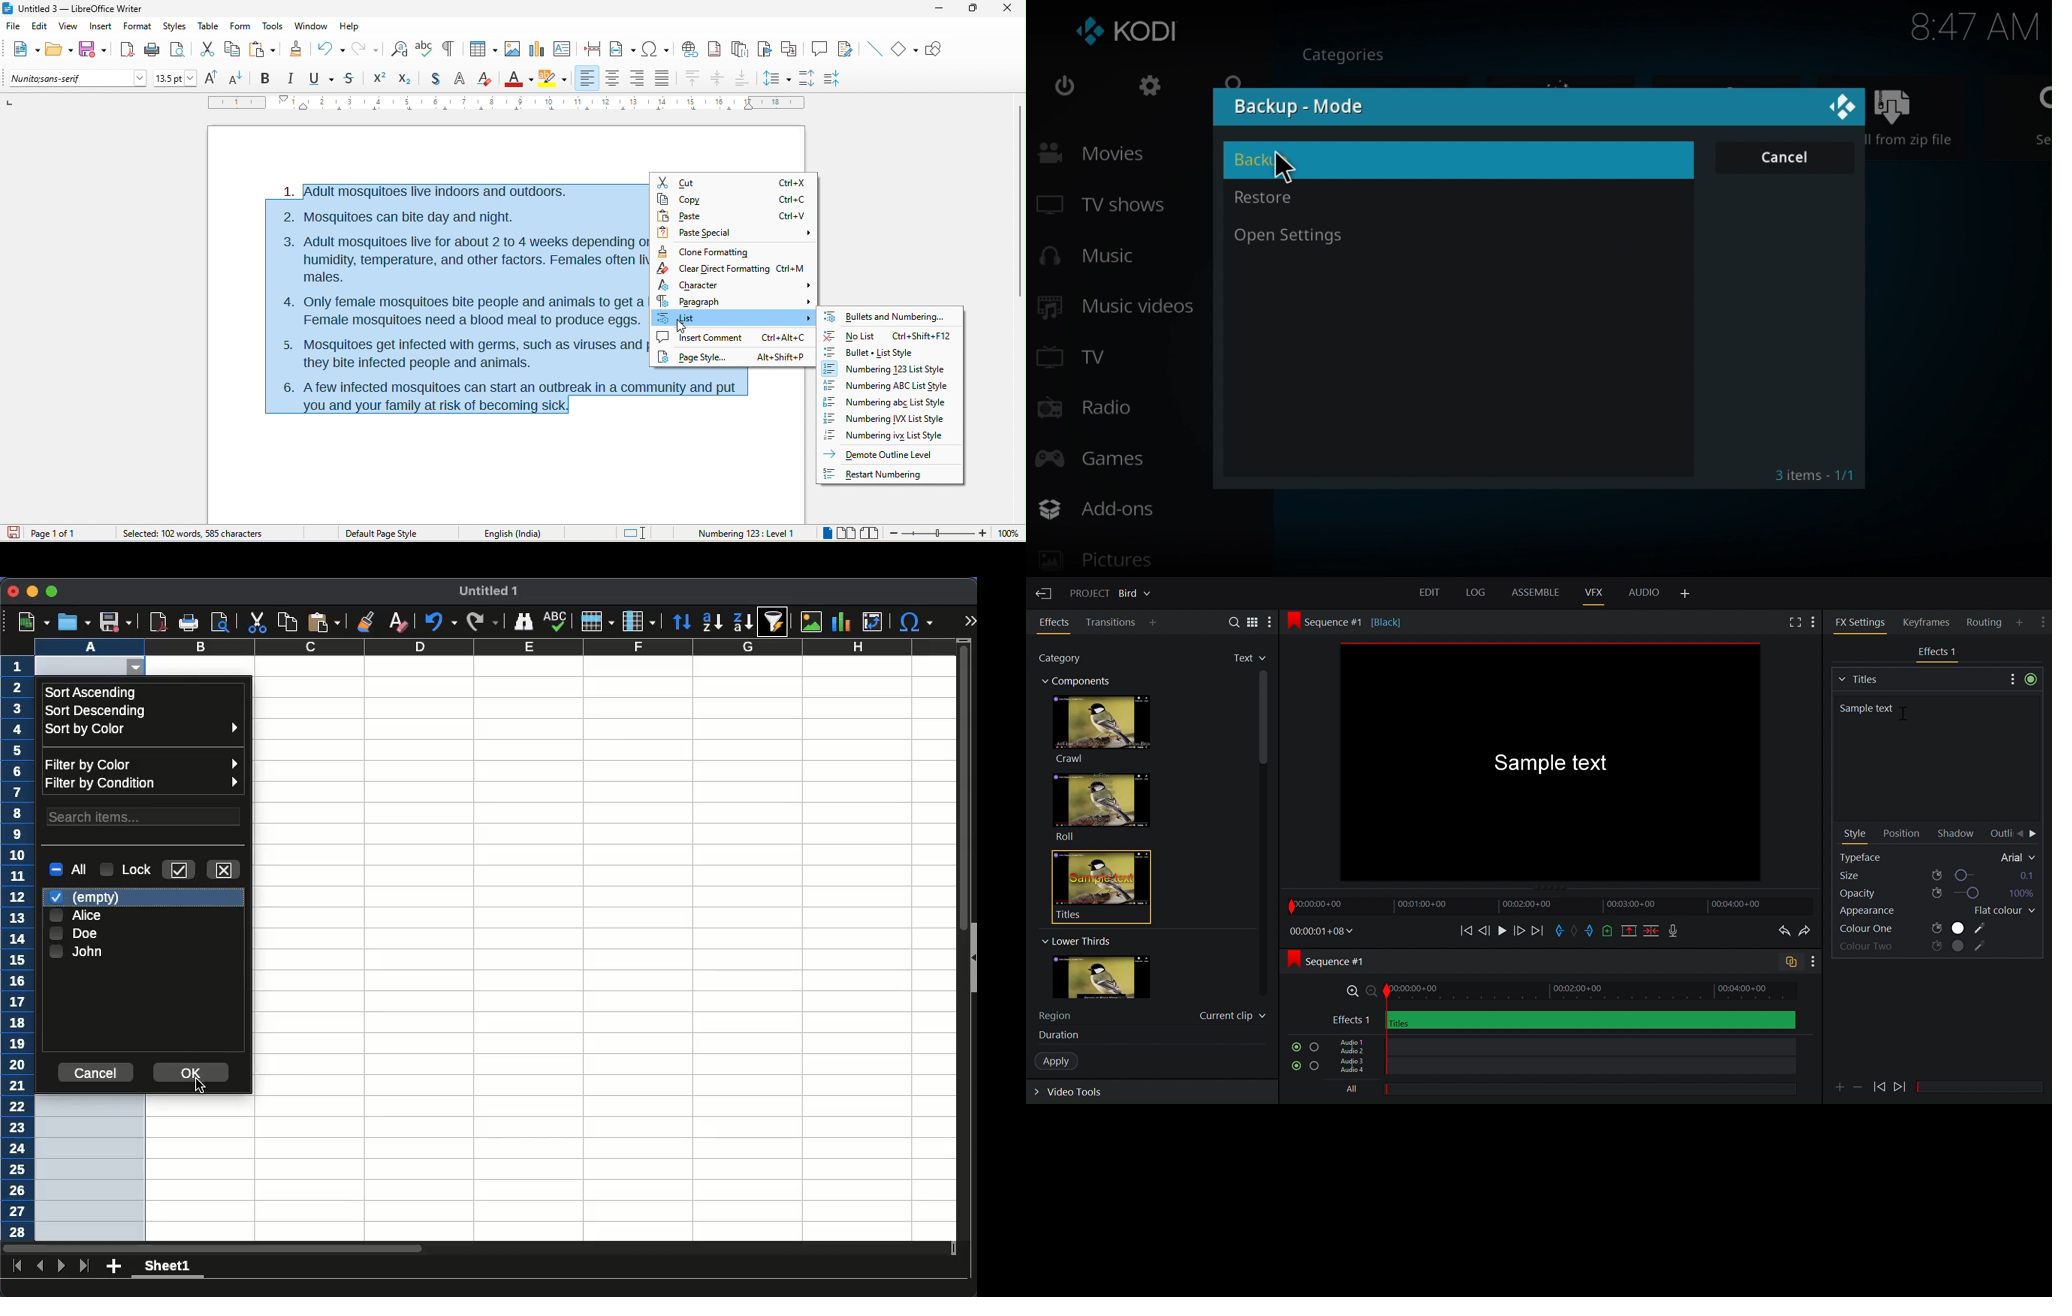  What do you see at coordinates (1931, 622) in the screenshot?
I see `Keyframes` at bounding box center [1931, 622].